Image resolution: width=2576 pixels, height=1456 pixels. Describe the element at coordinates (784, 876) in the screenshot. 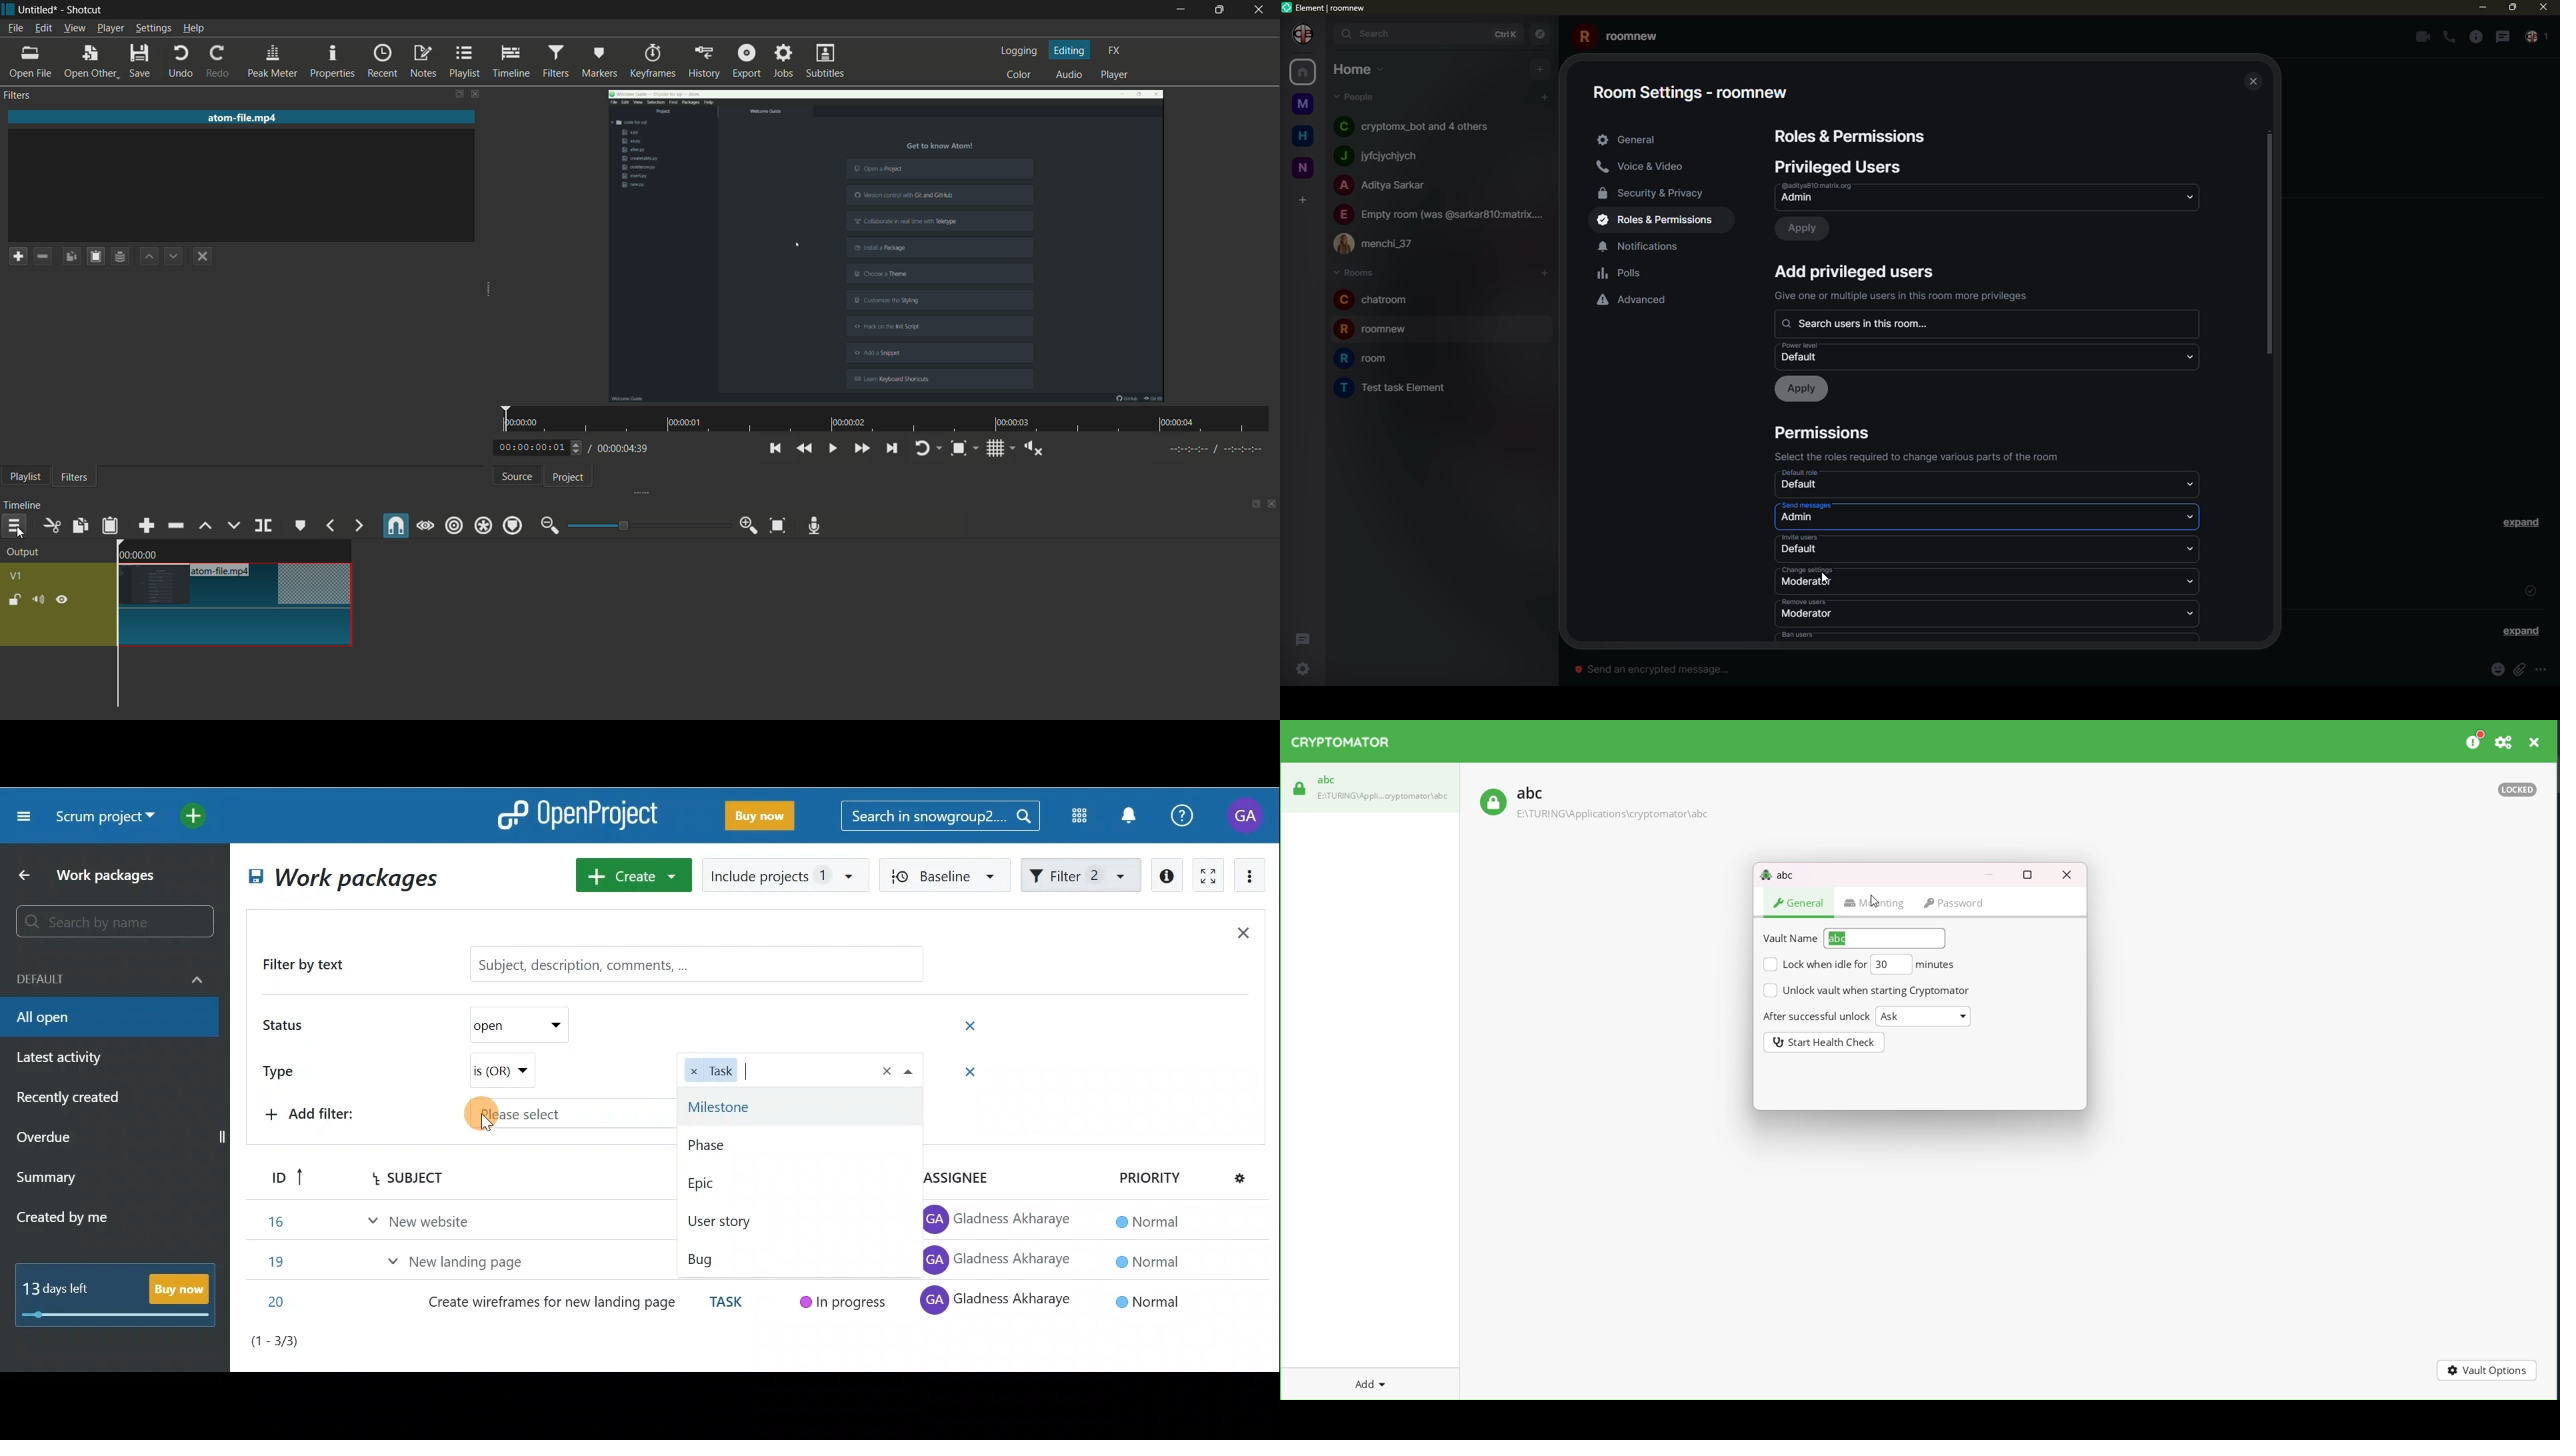

I see `Include projects` at that location.